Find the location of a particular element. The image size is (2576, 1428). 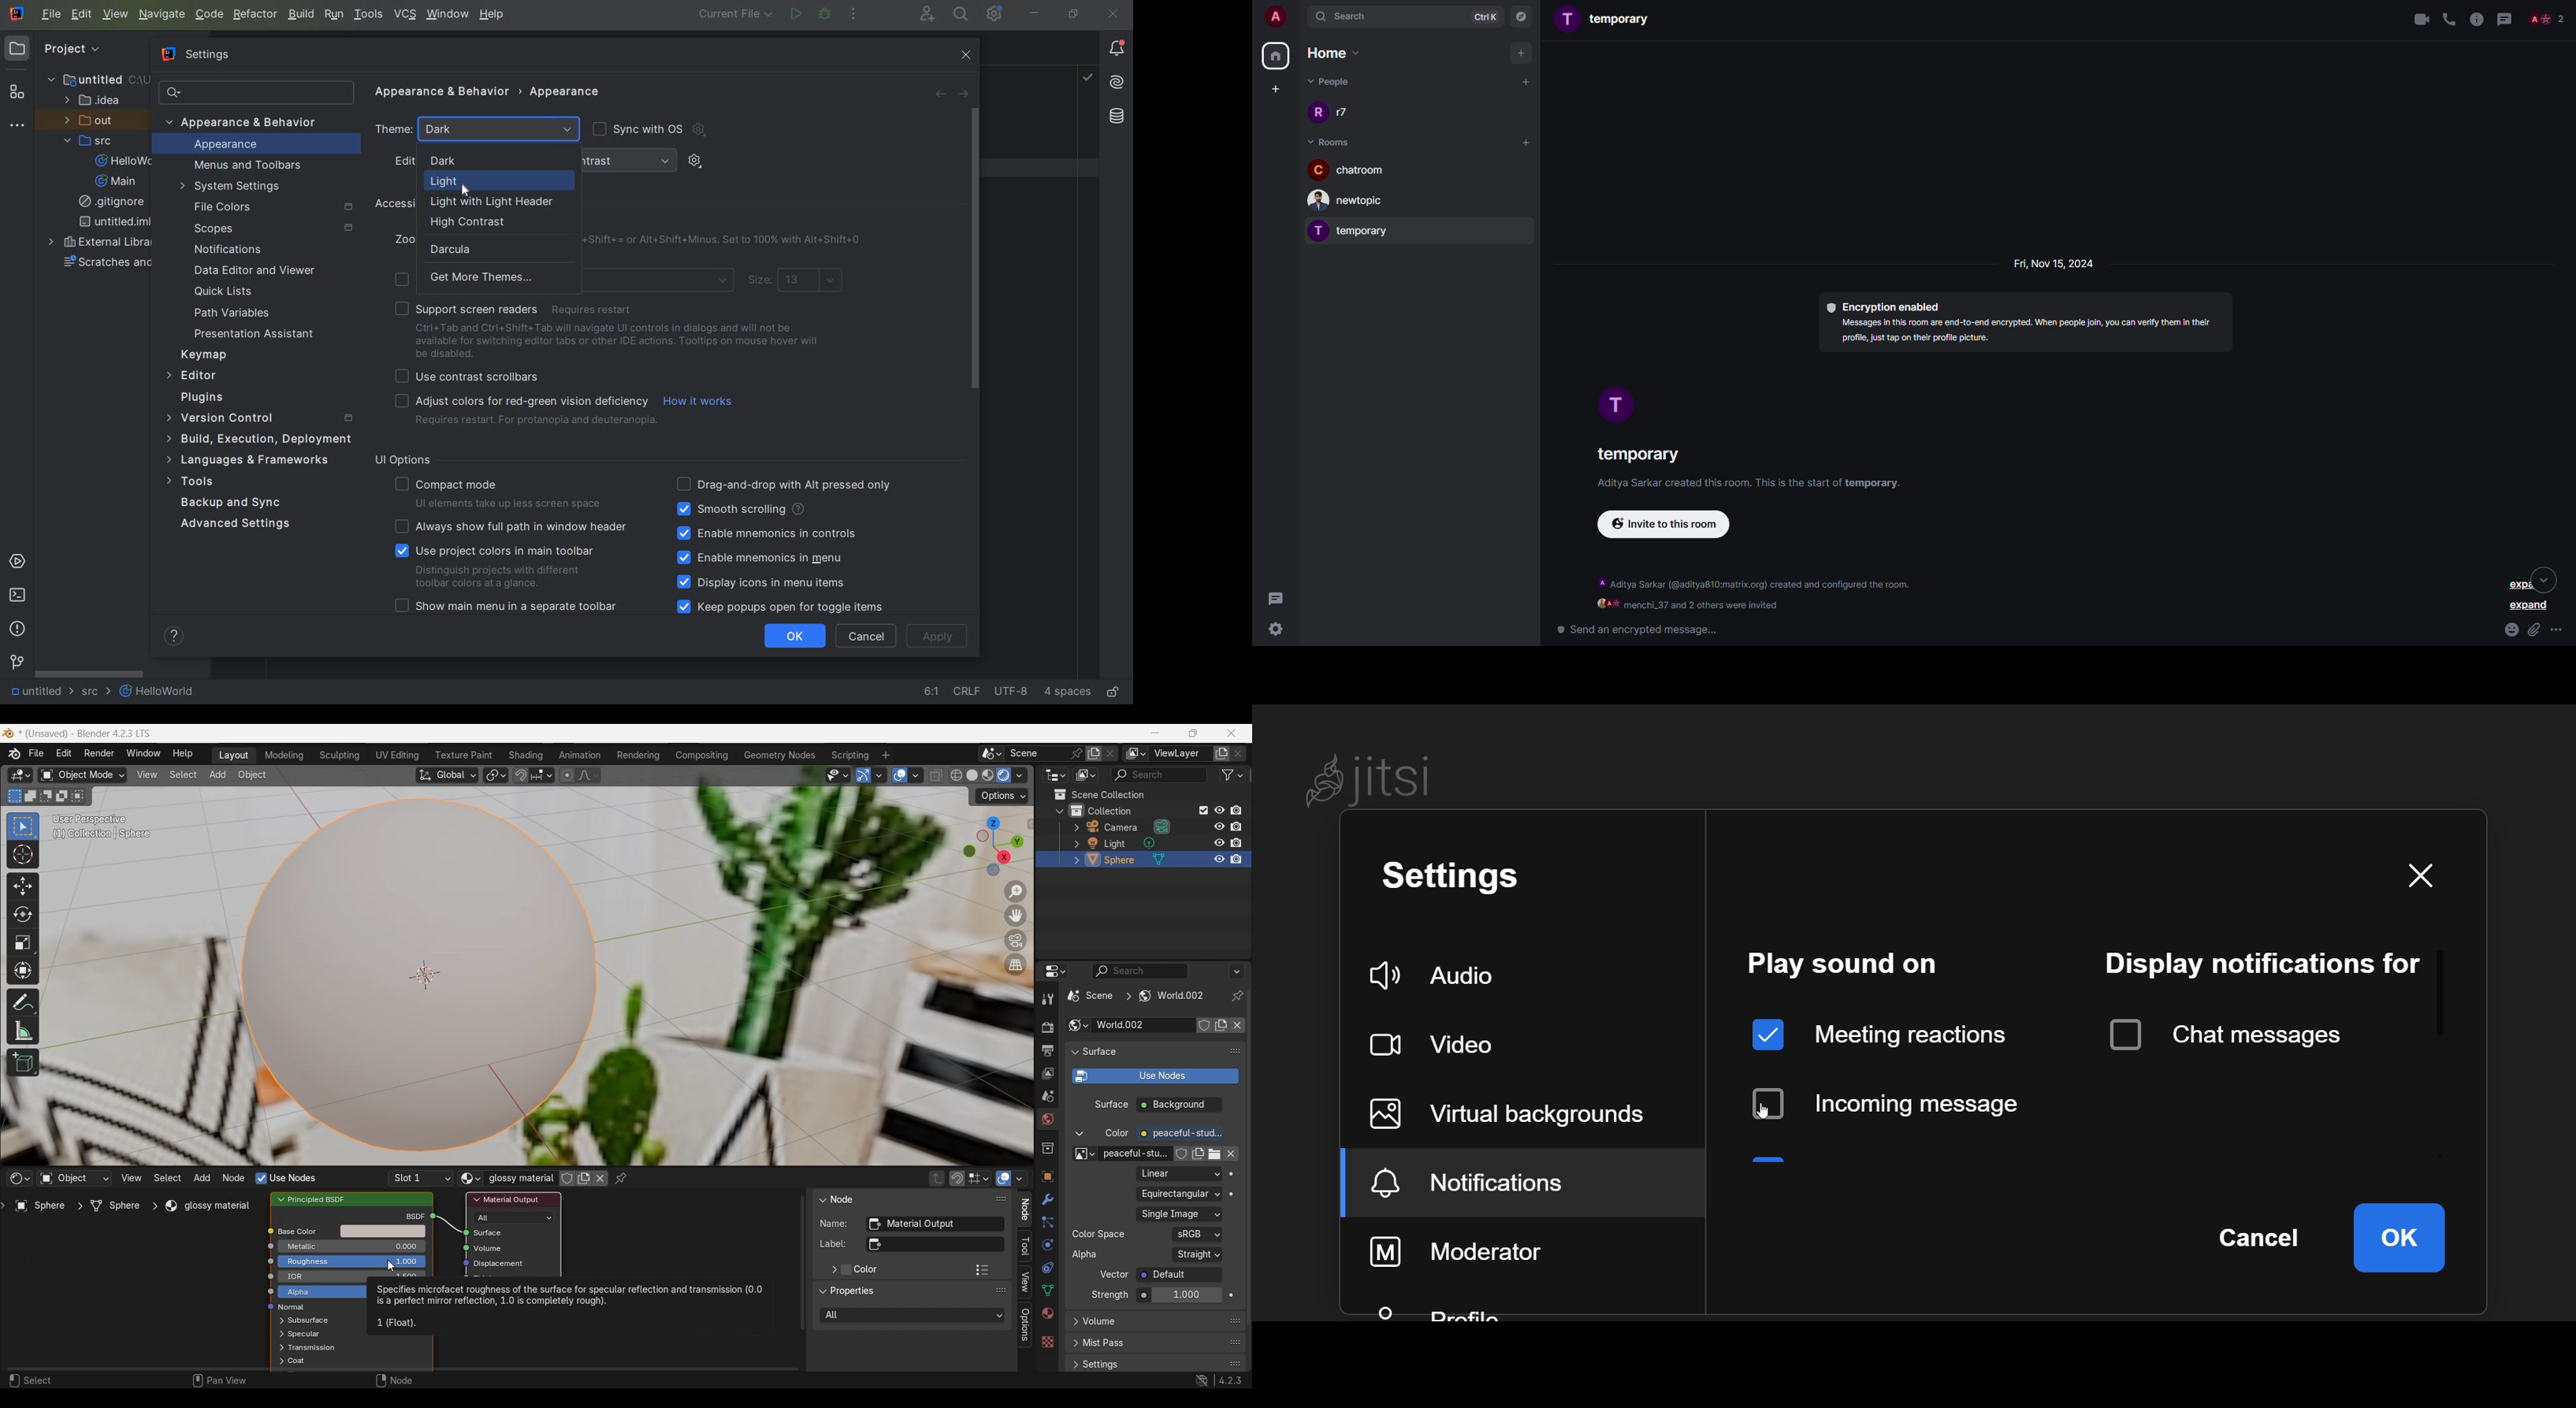

Snap node during transform is located at coordinates (958, 1179).